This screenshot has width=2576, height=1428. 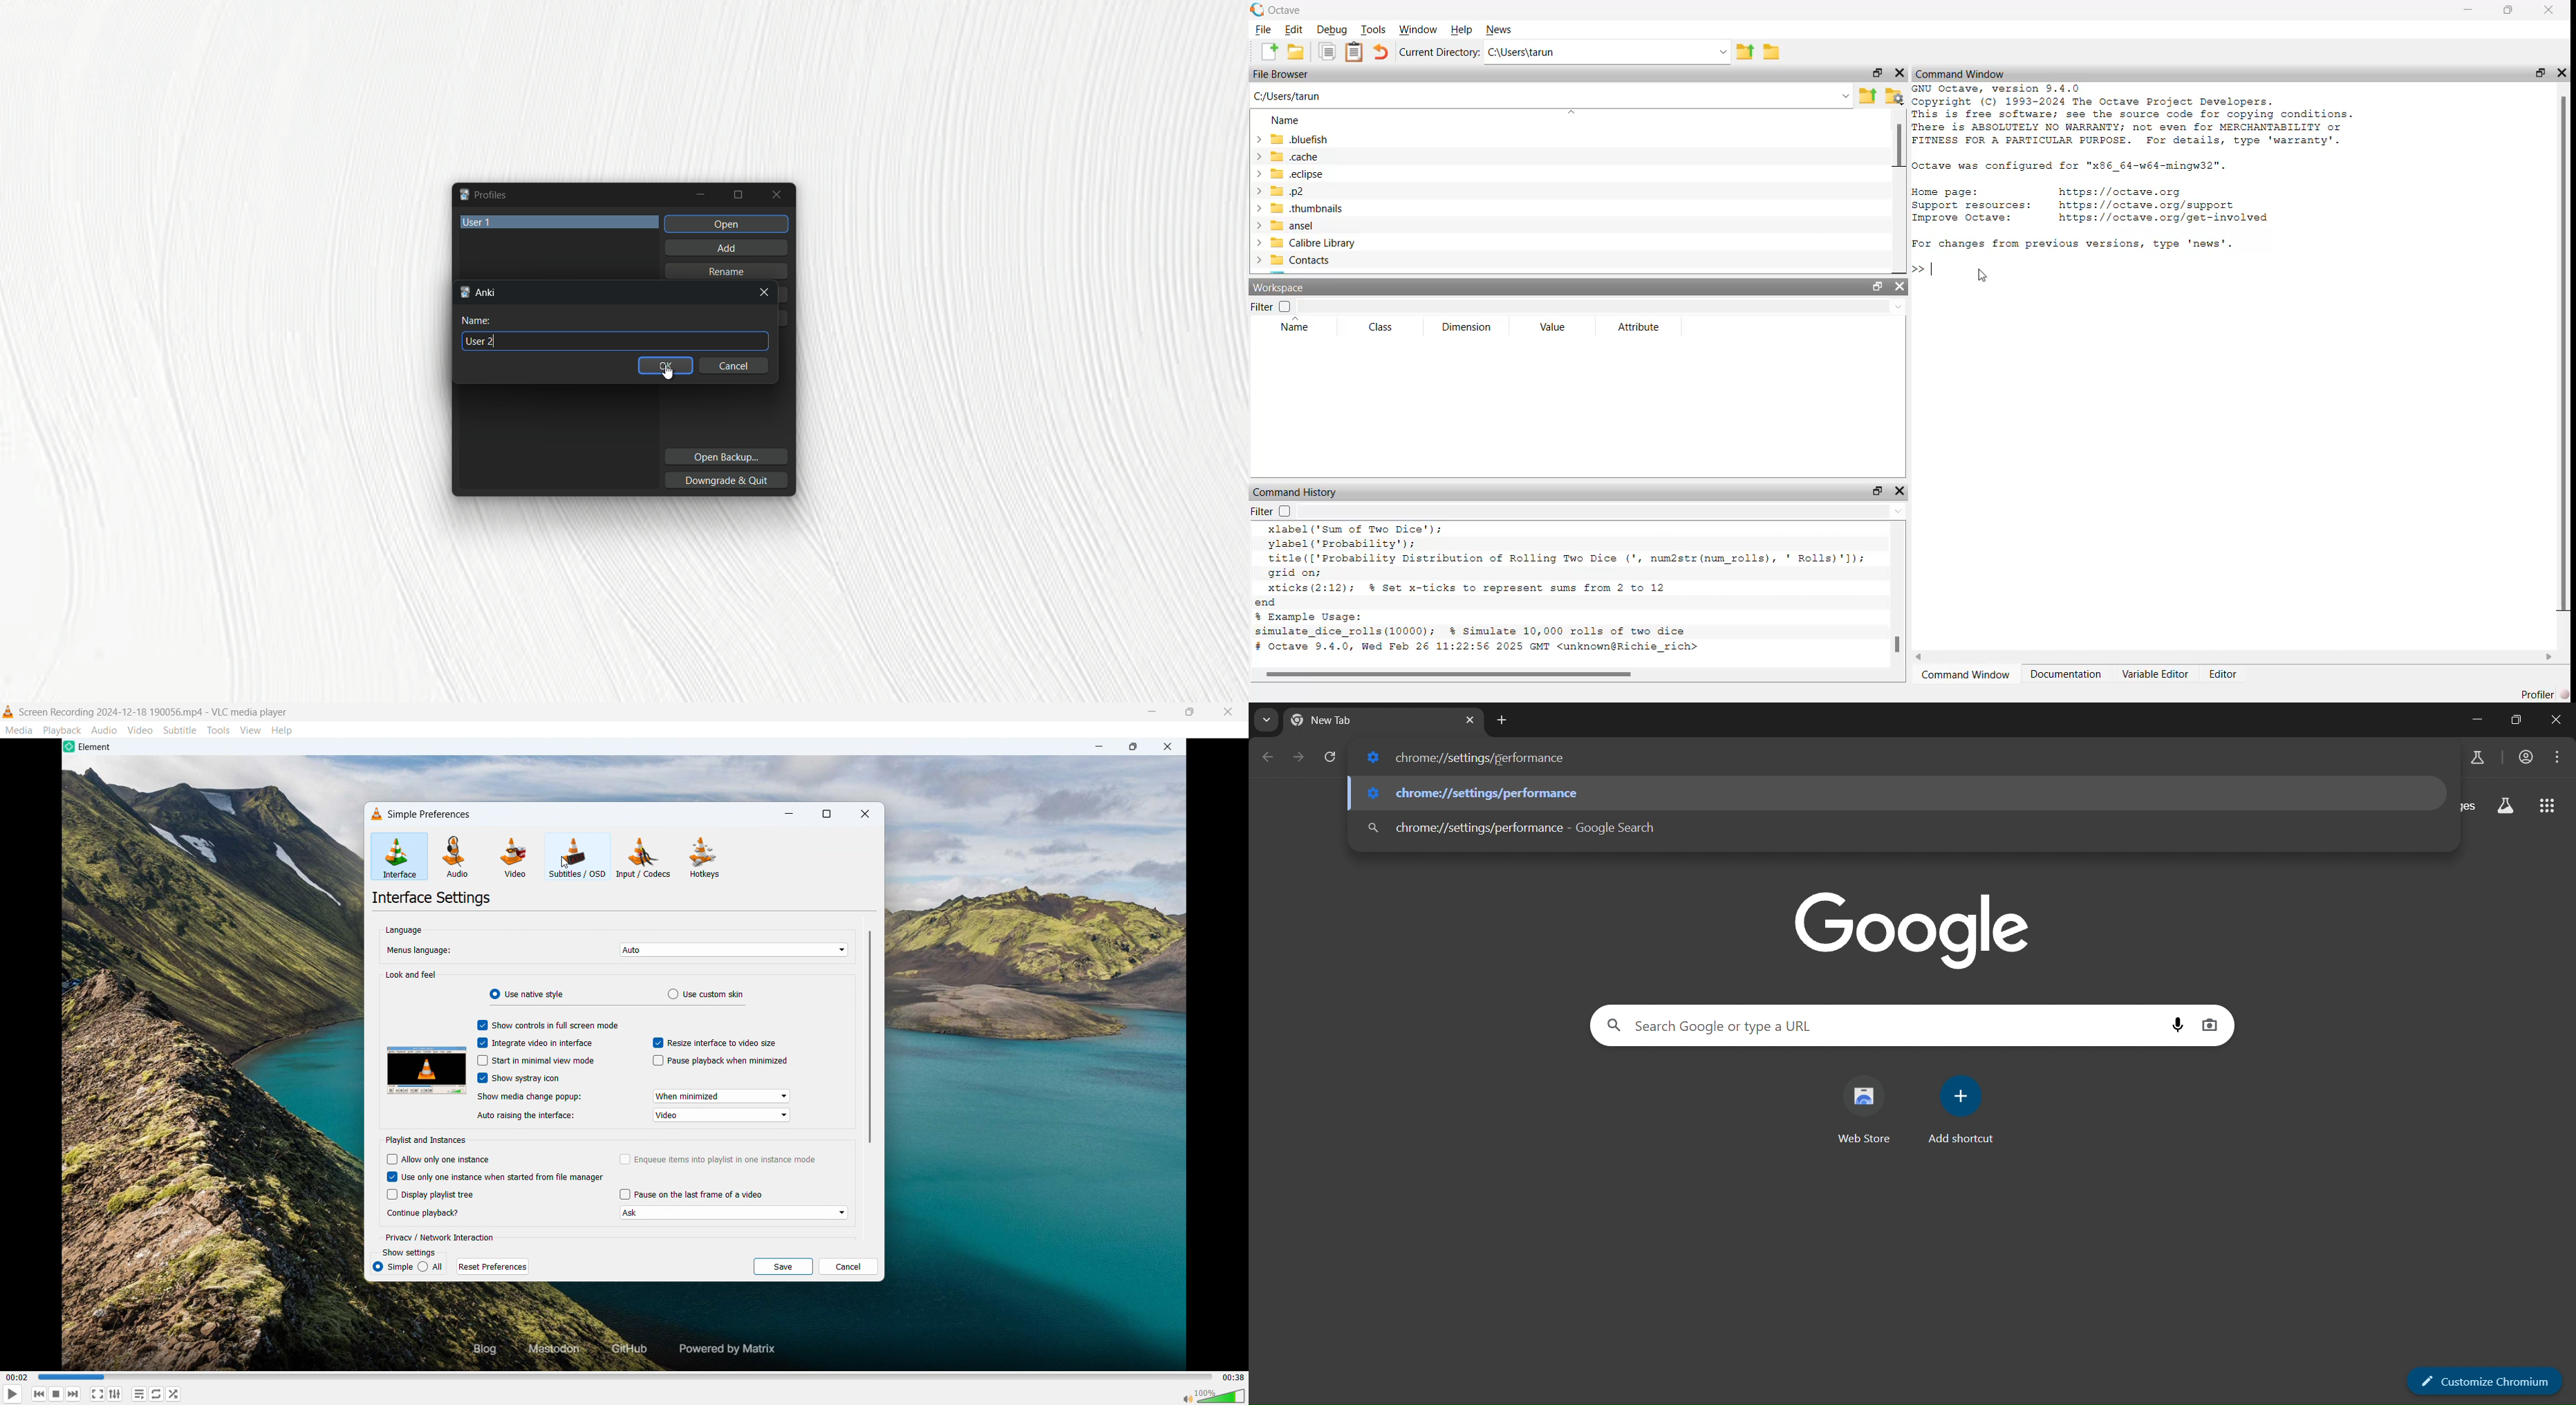 I want to click on Maximize, so click(x=1878, y=287).